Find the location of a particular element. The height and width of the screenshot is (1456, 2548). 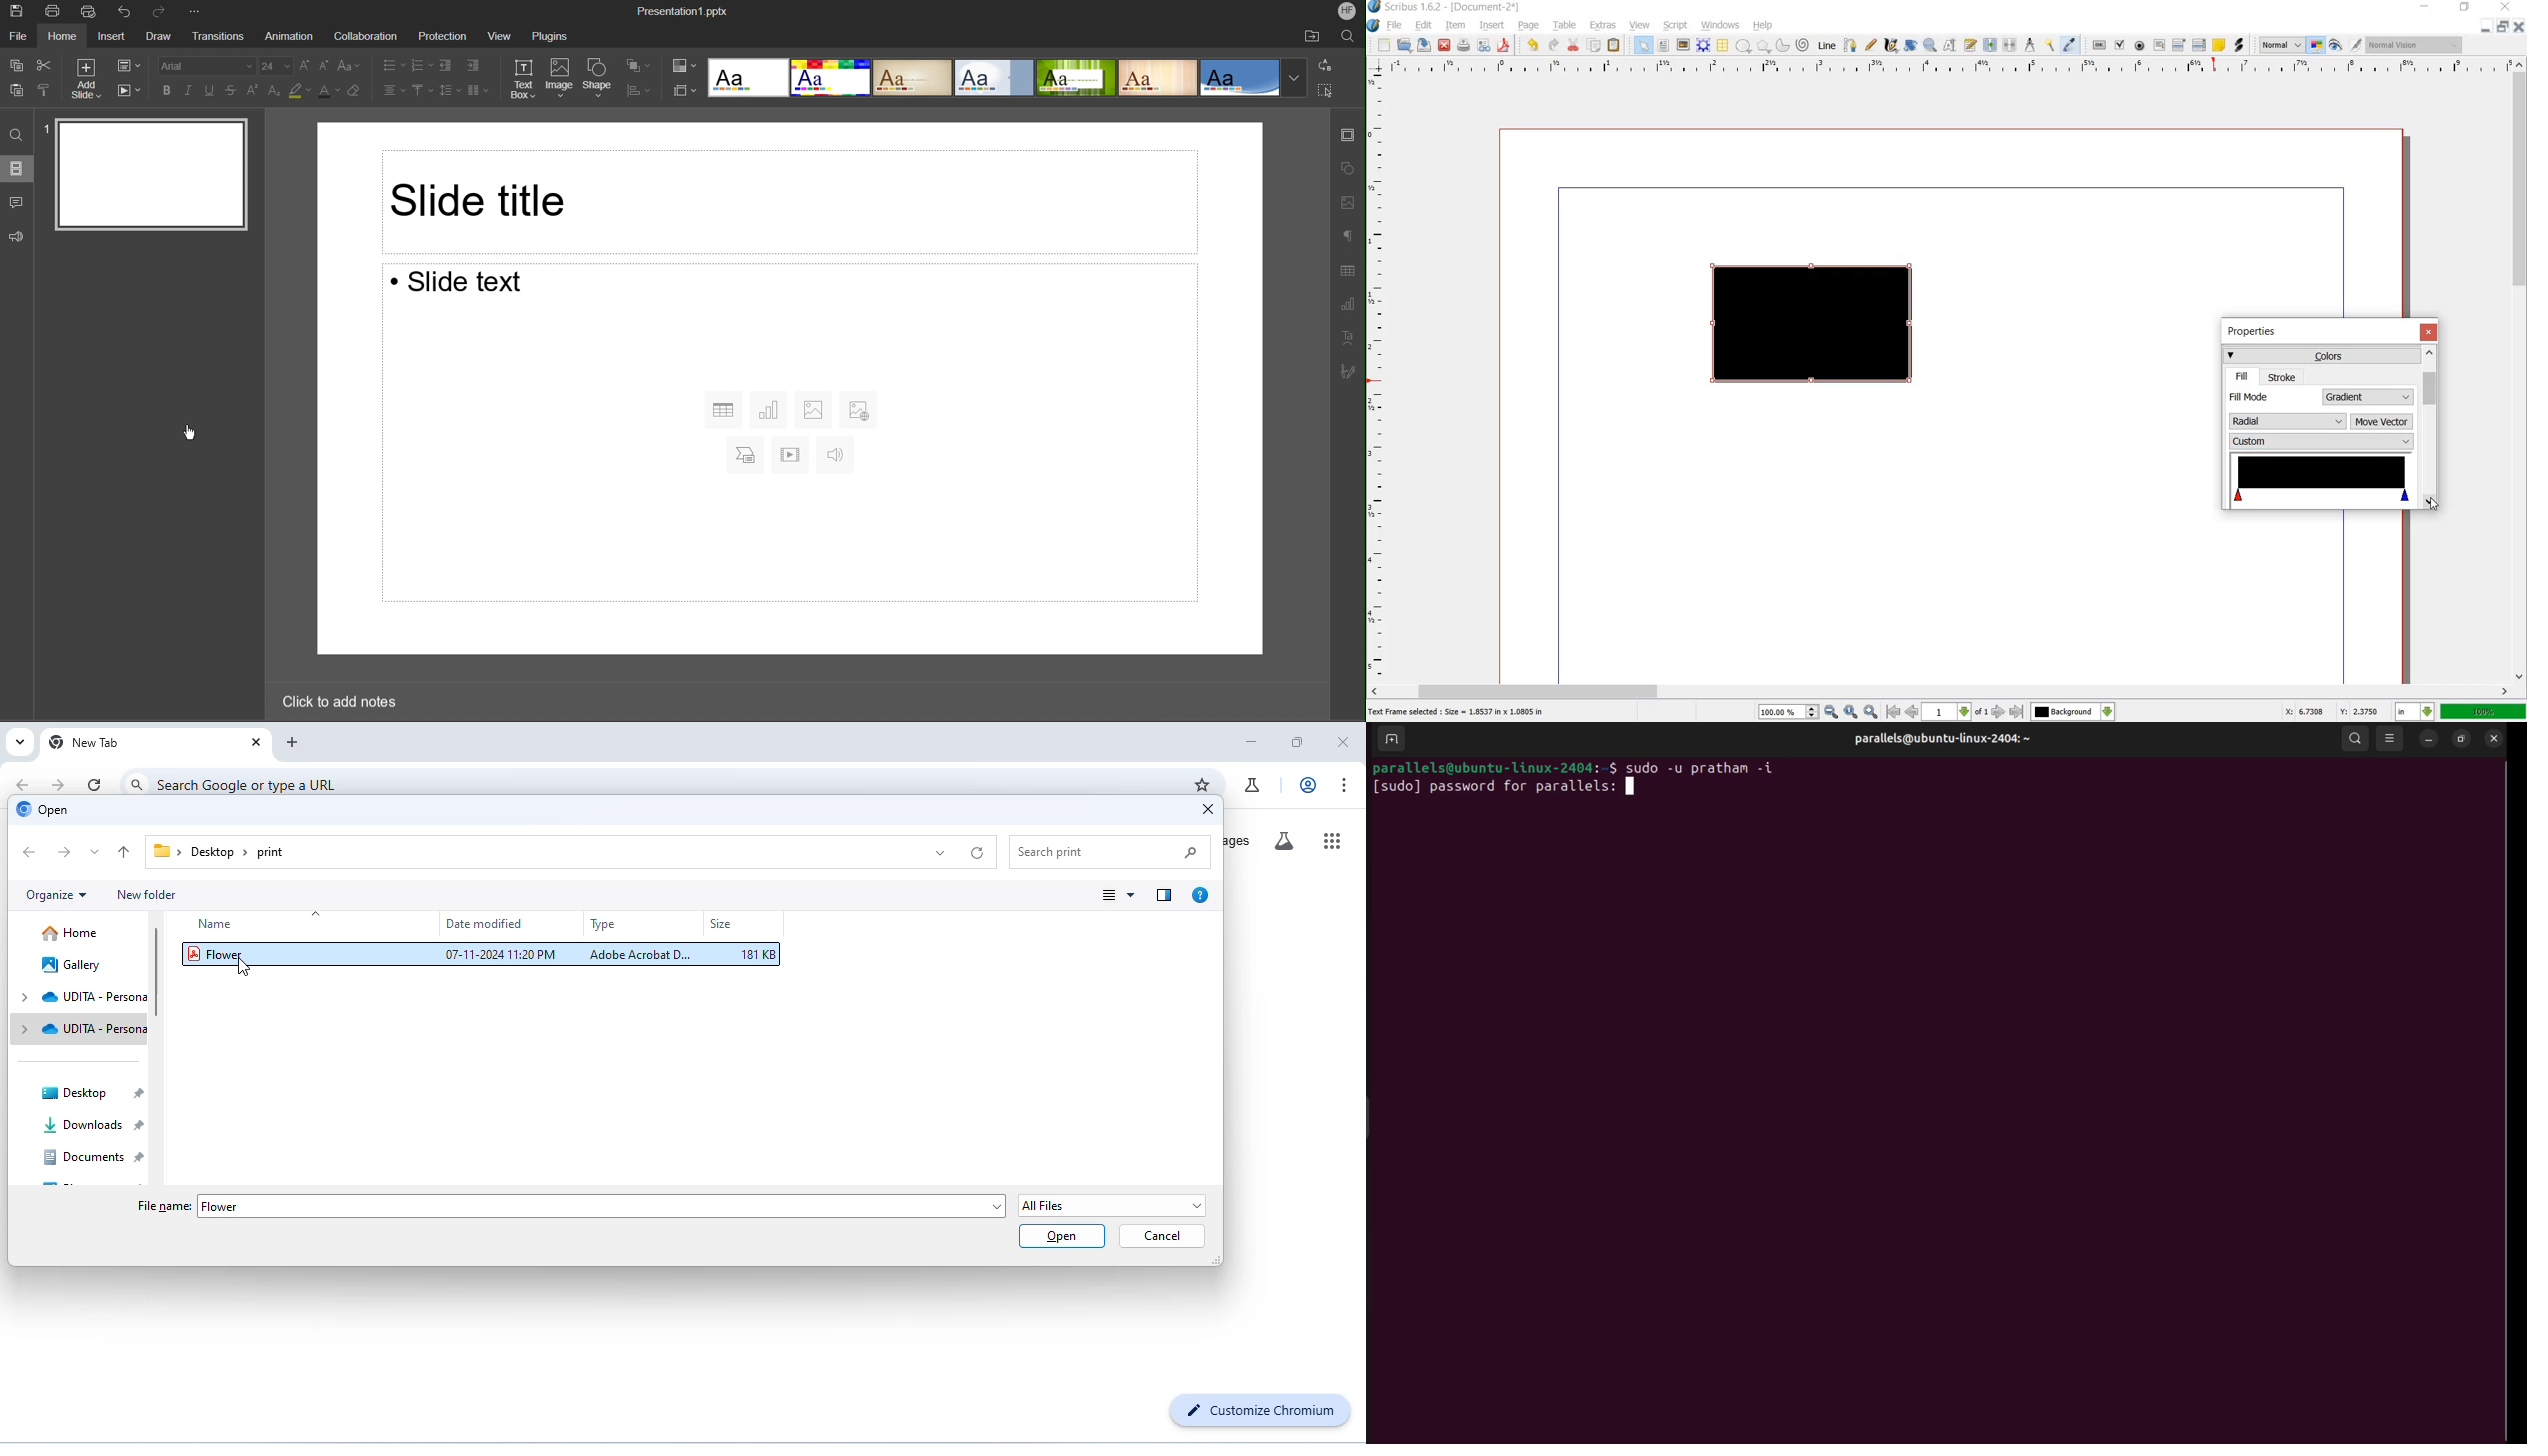

select item is located at coordinates (1643, 45).